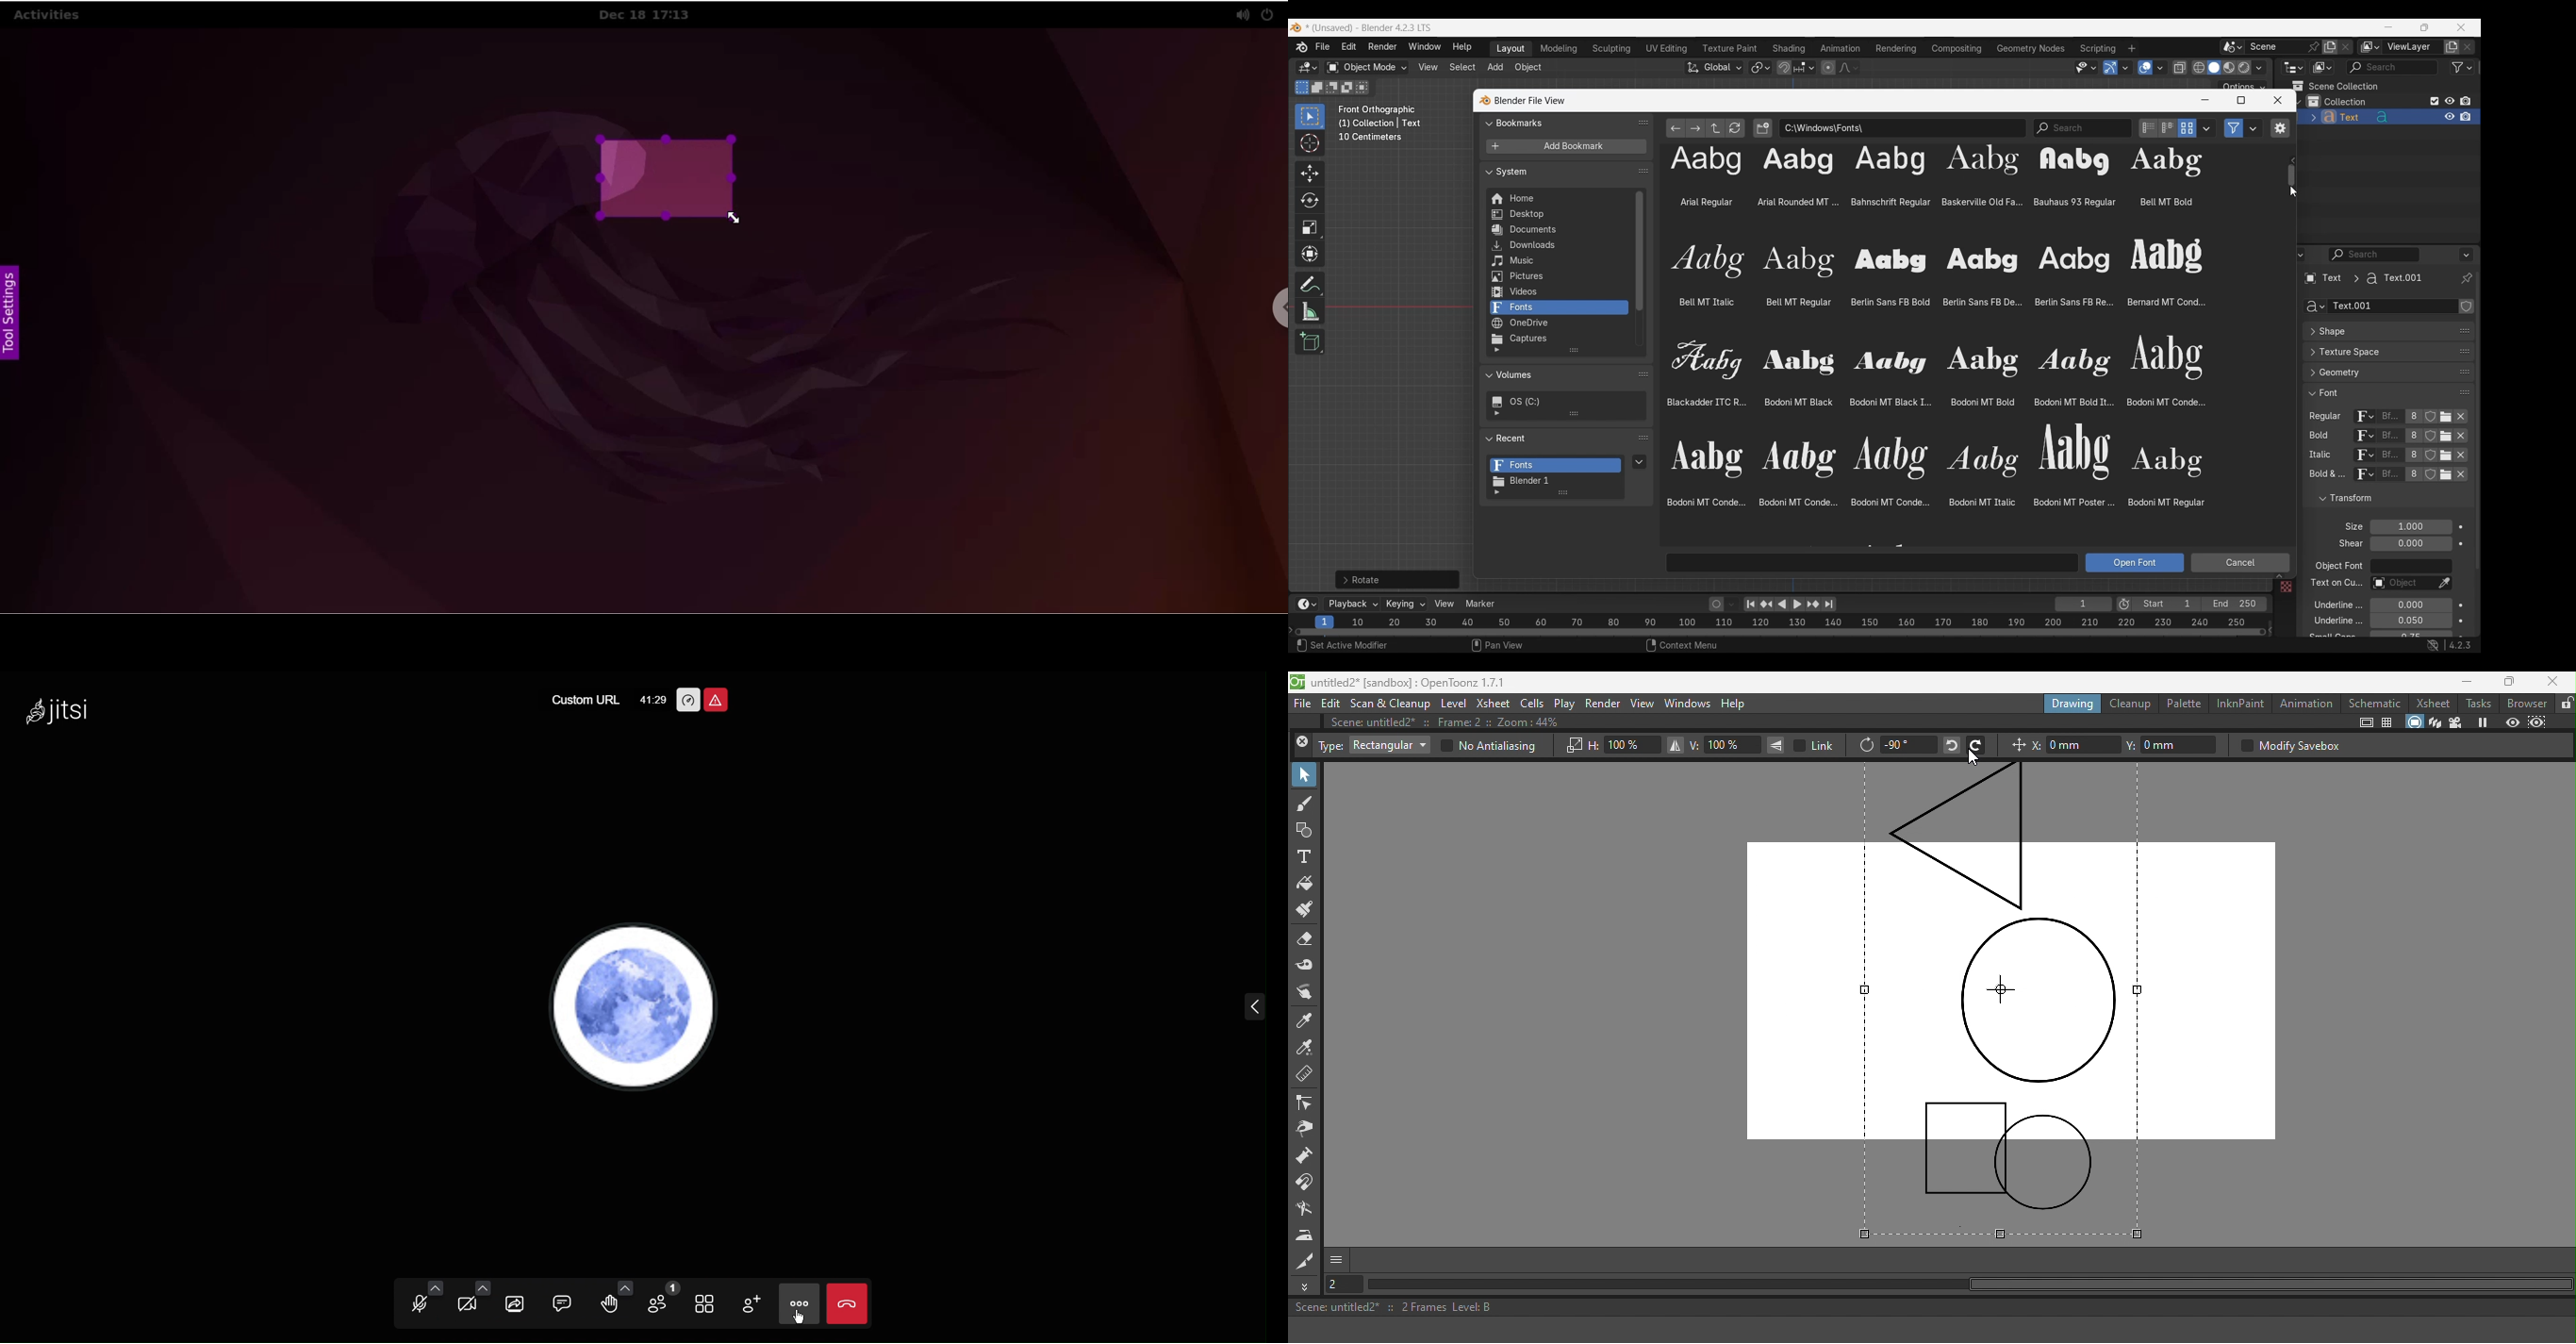 The width and height of the screenshot is (2576, 1344). I want to click on More, so click(801, 1304).